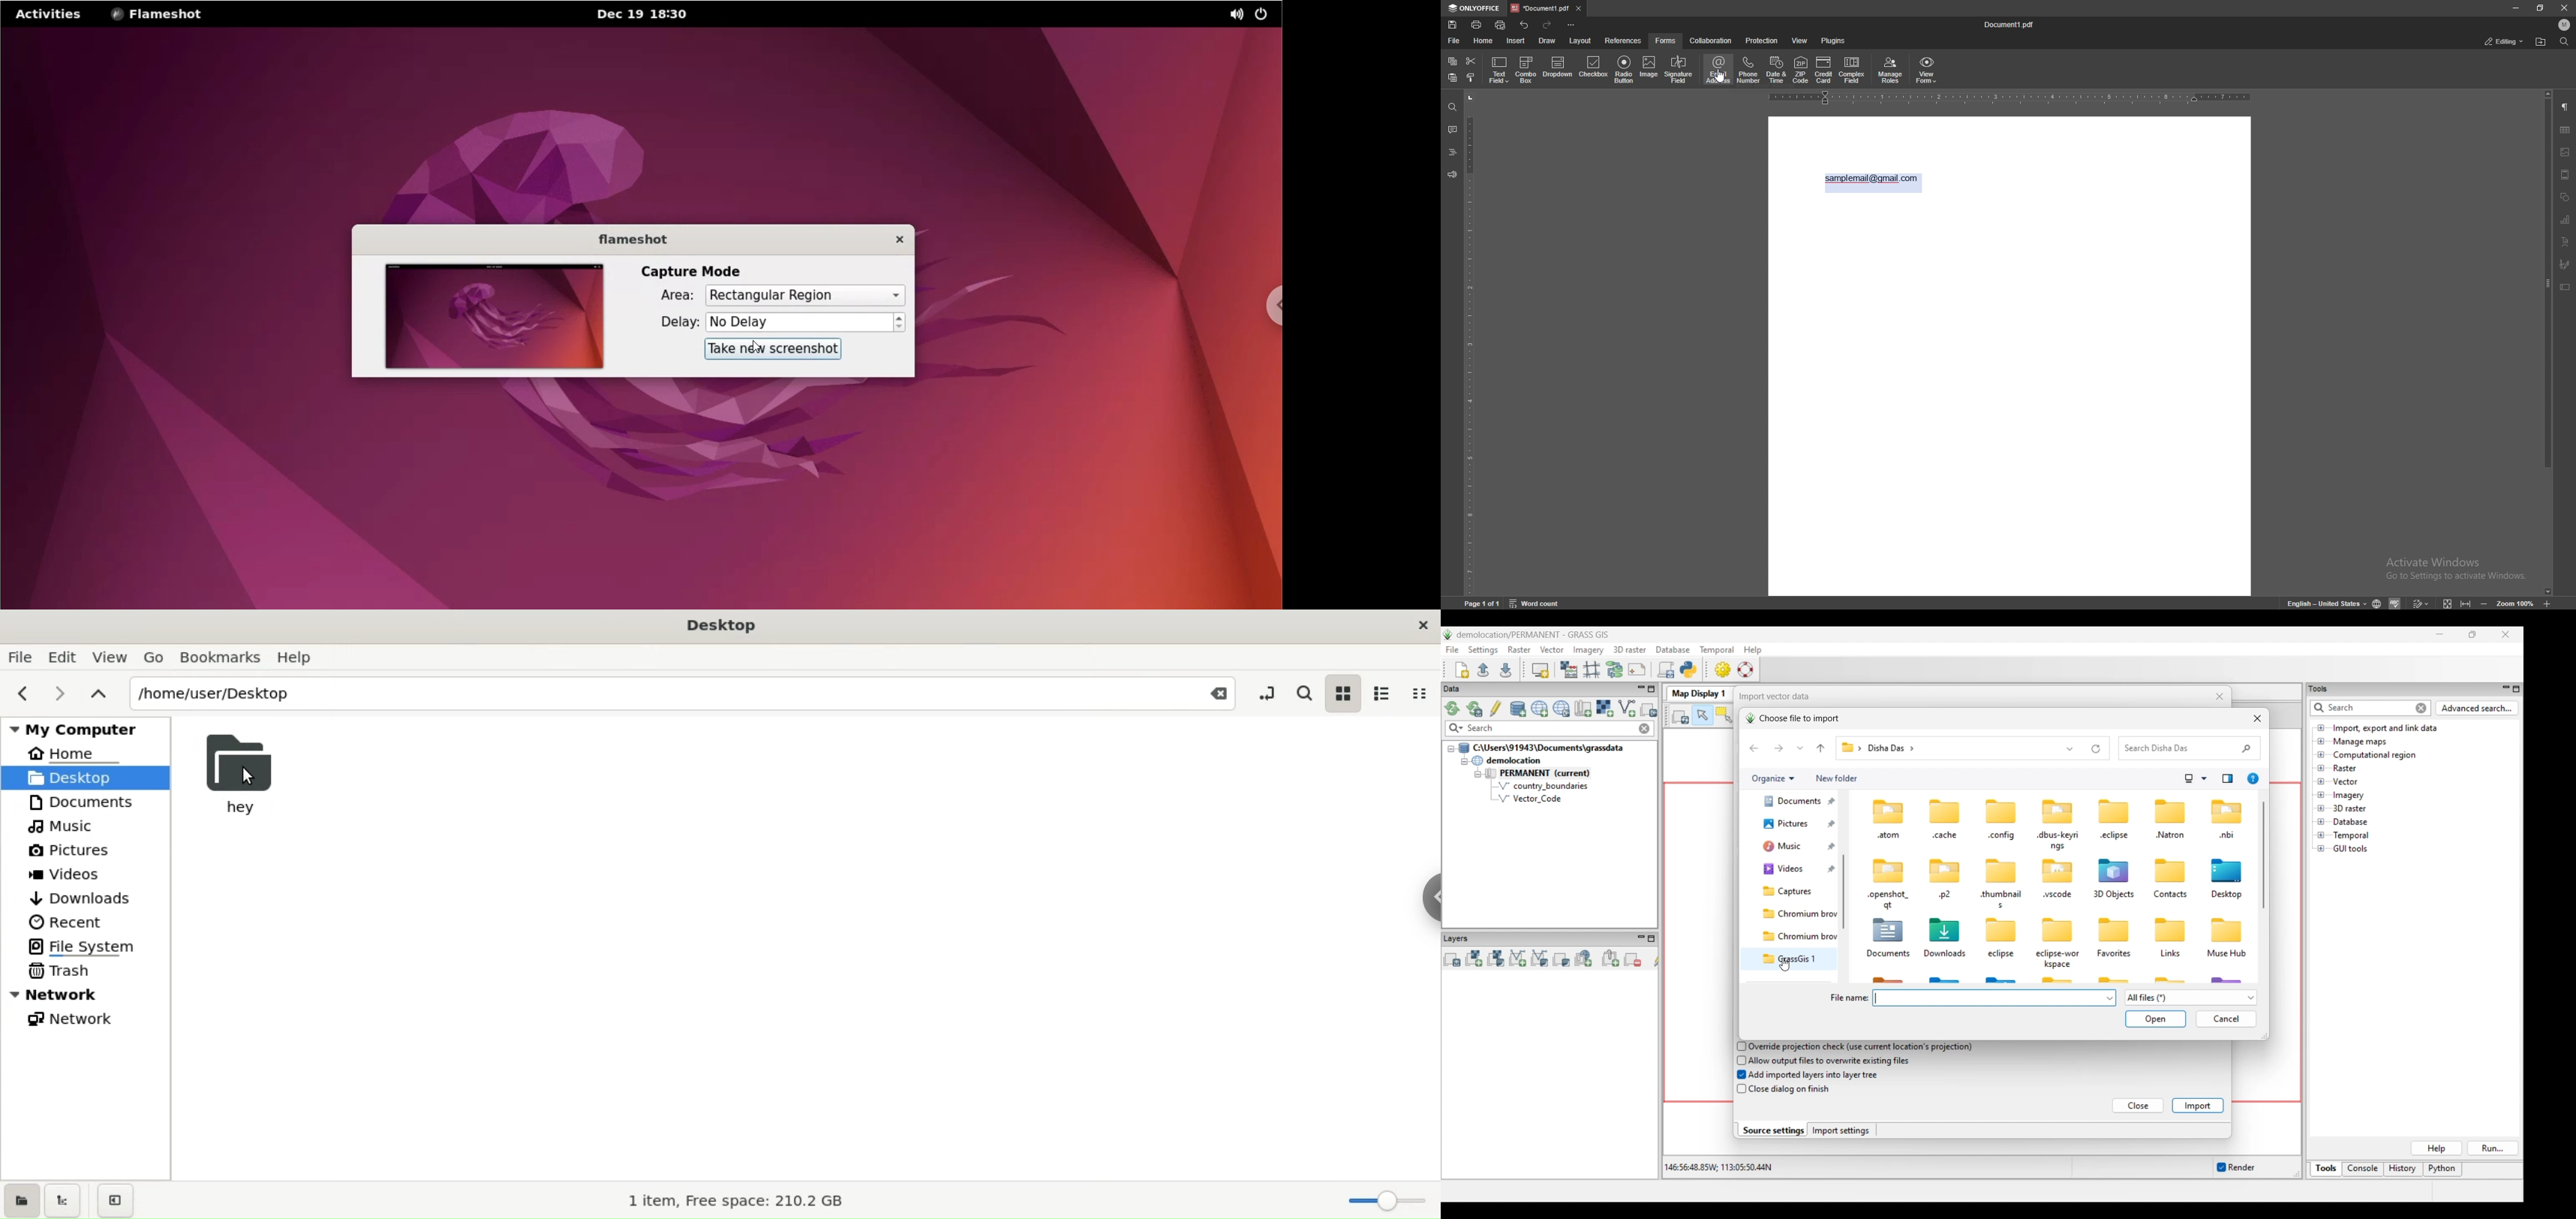  Describe the element at coordinates (1625, 69) in the screenshot. I see `radio button` at that location.